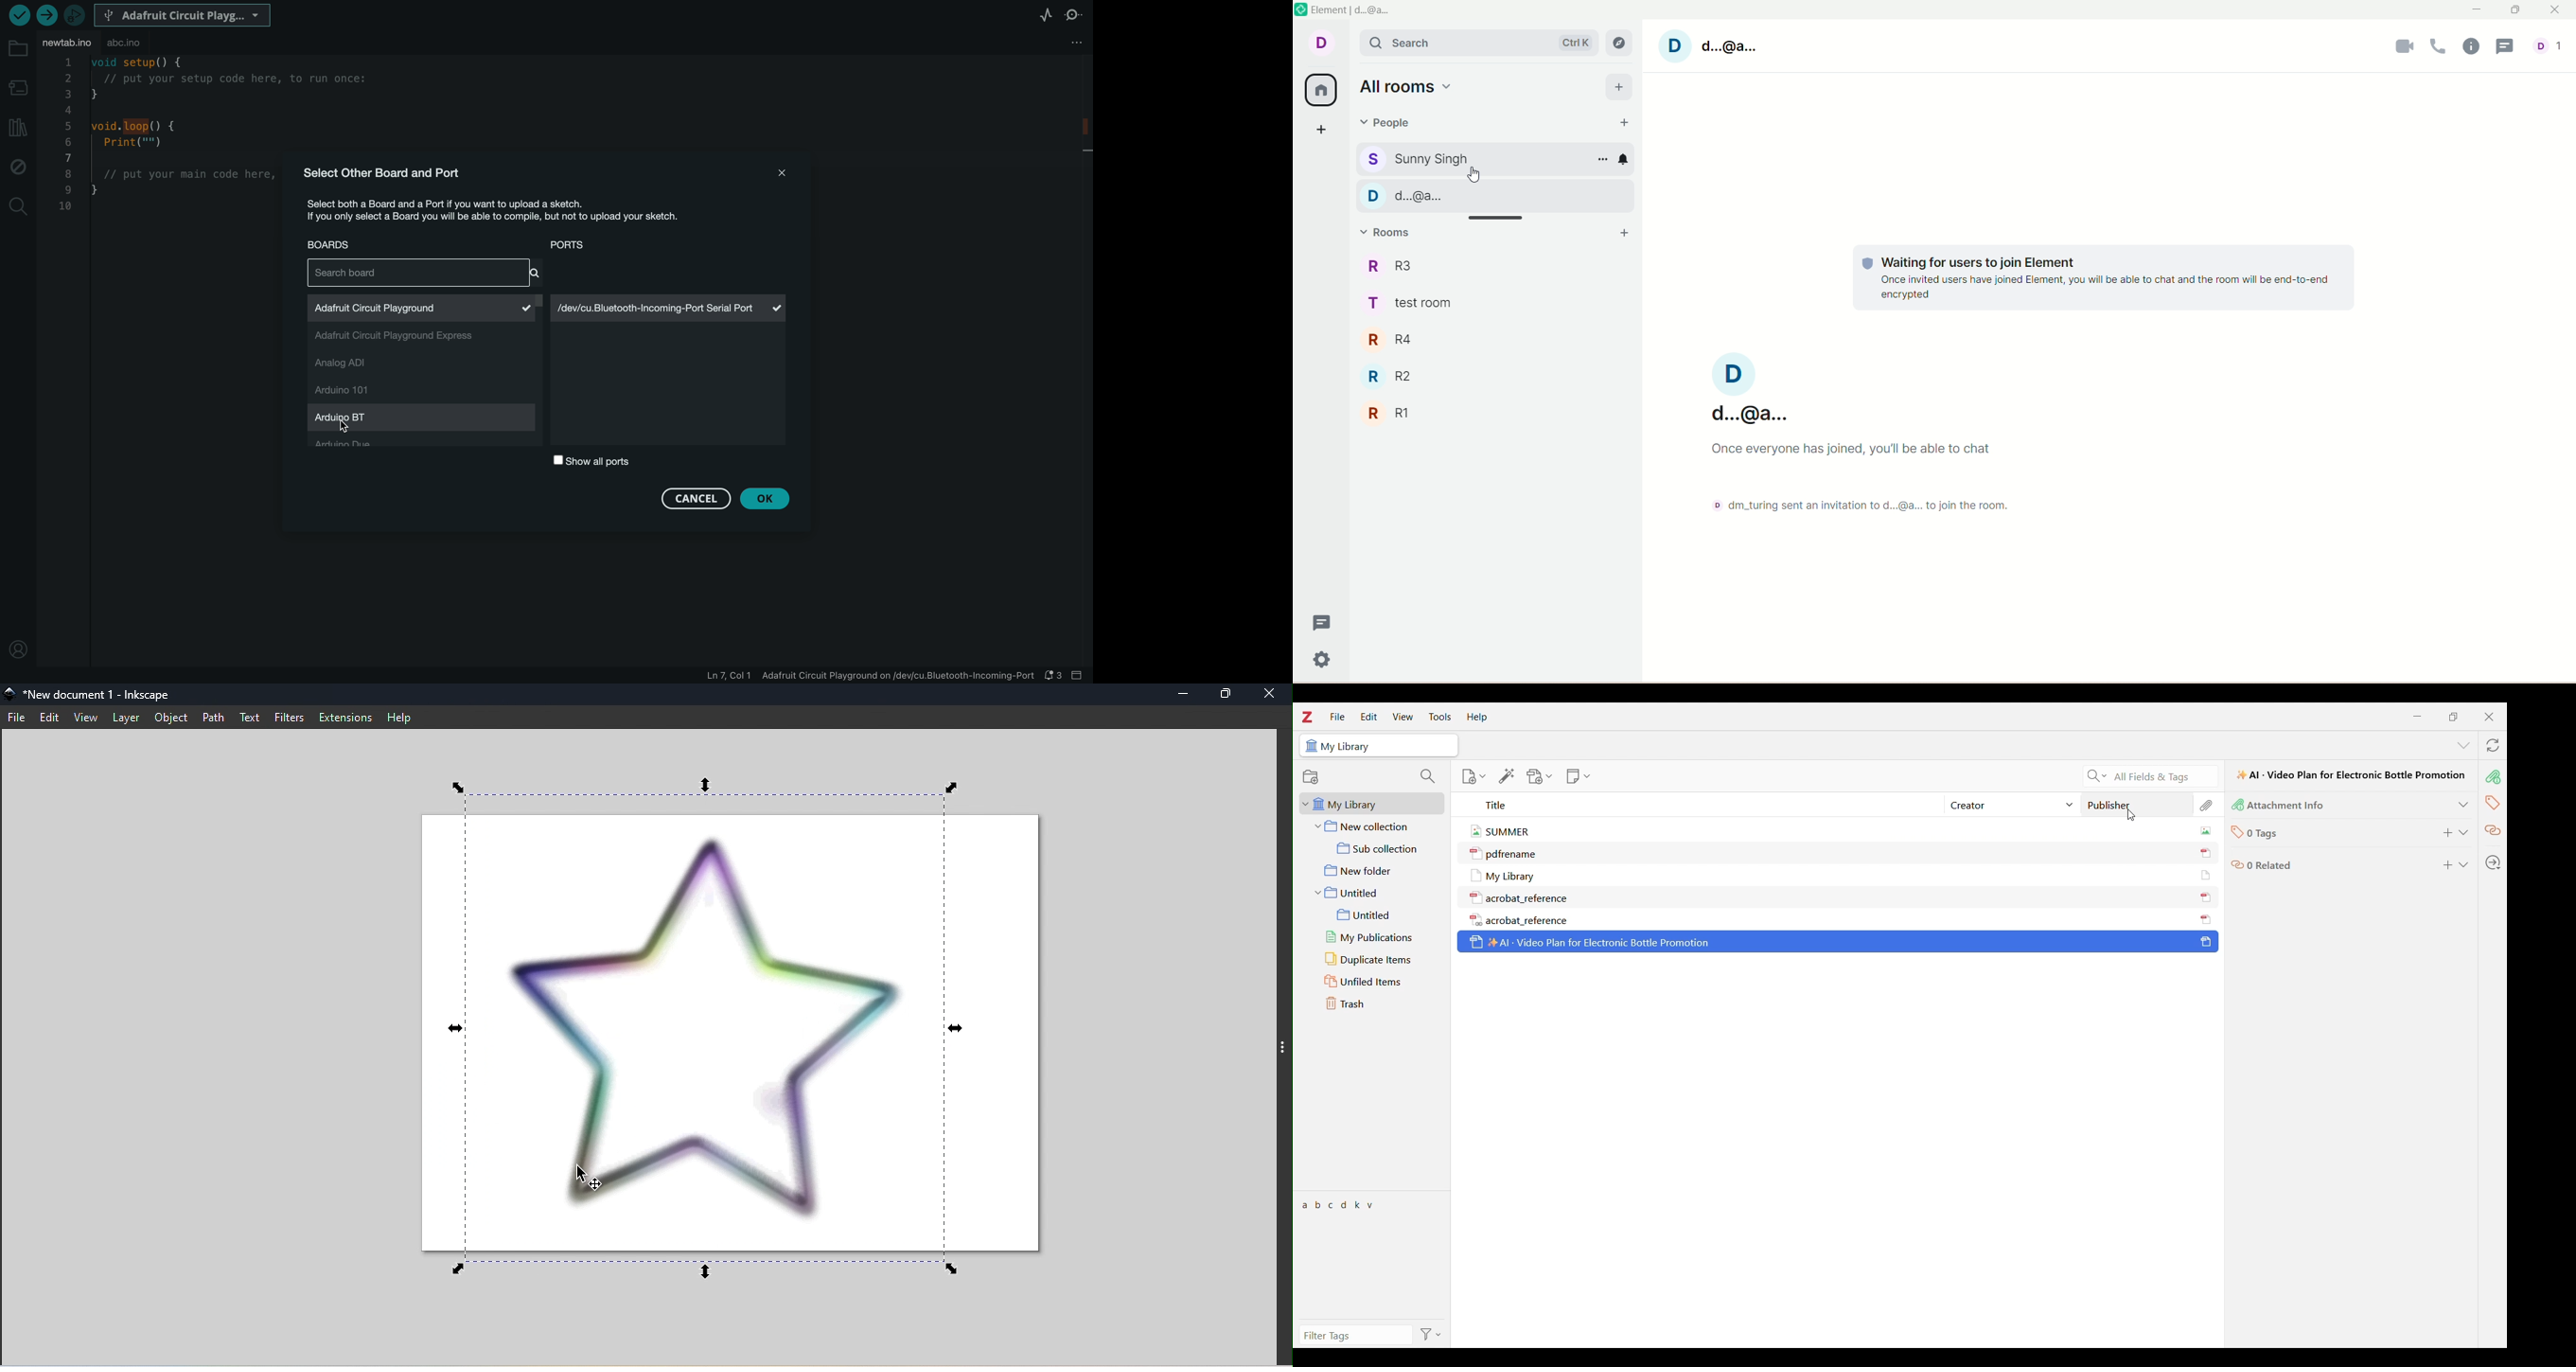  I want to click on Text, so click(247, 718).